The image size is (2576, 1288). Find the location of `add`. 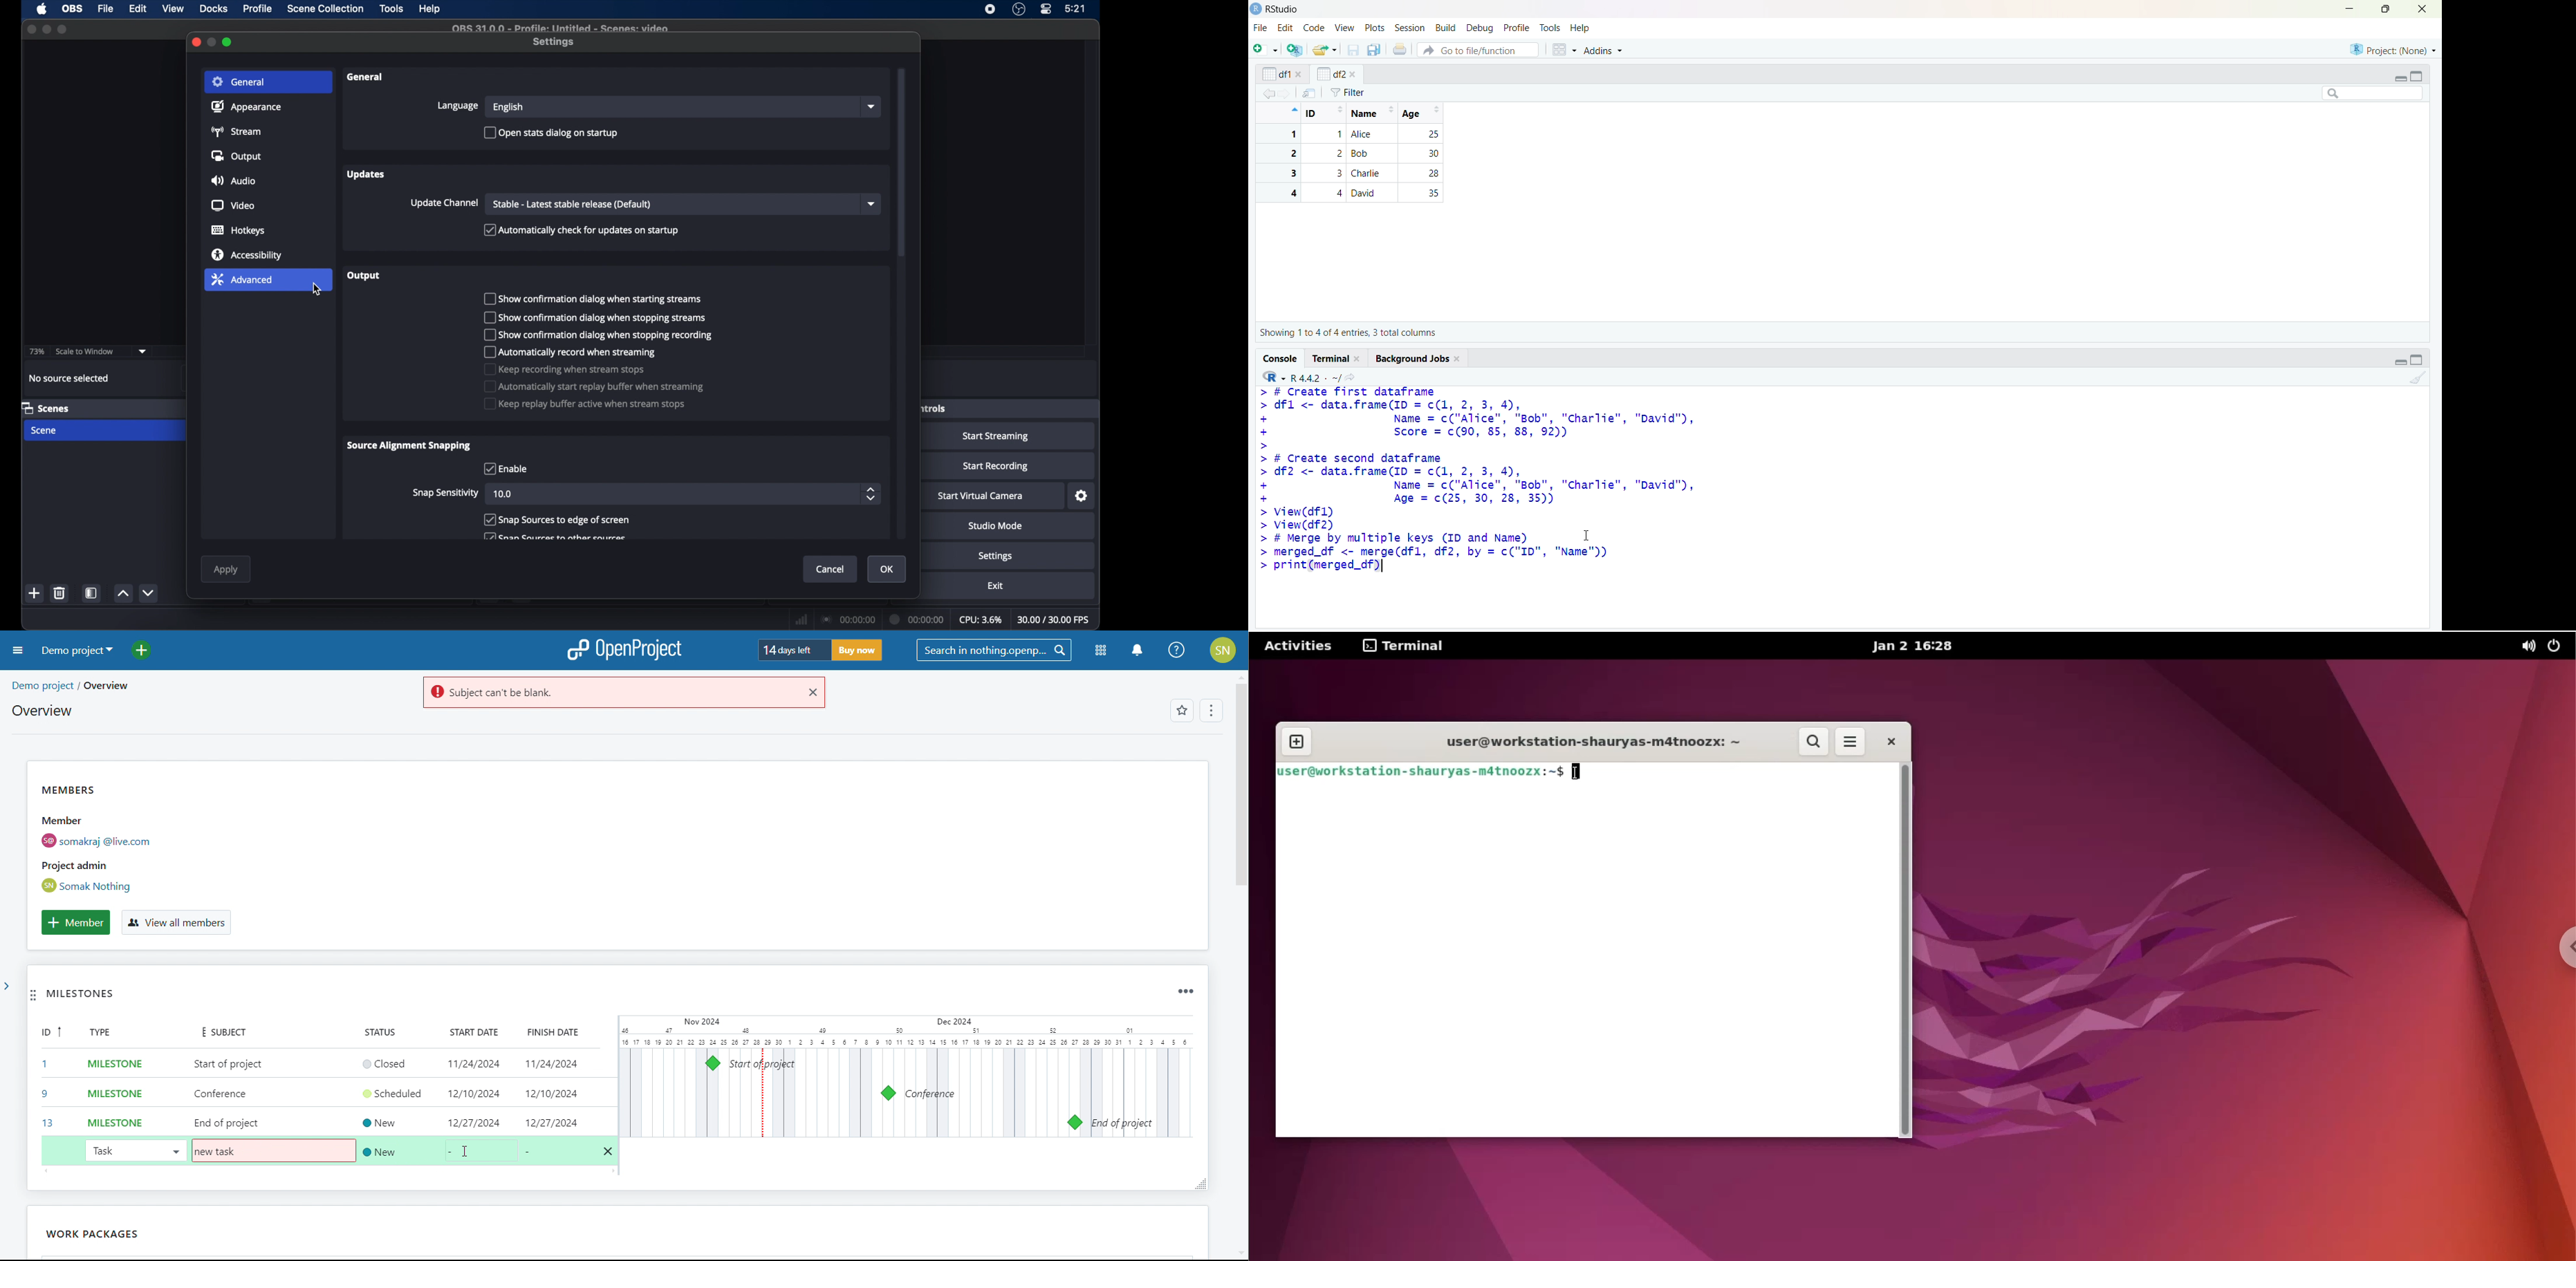

add is located at coordinates (35, 593).